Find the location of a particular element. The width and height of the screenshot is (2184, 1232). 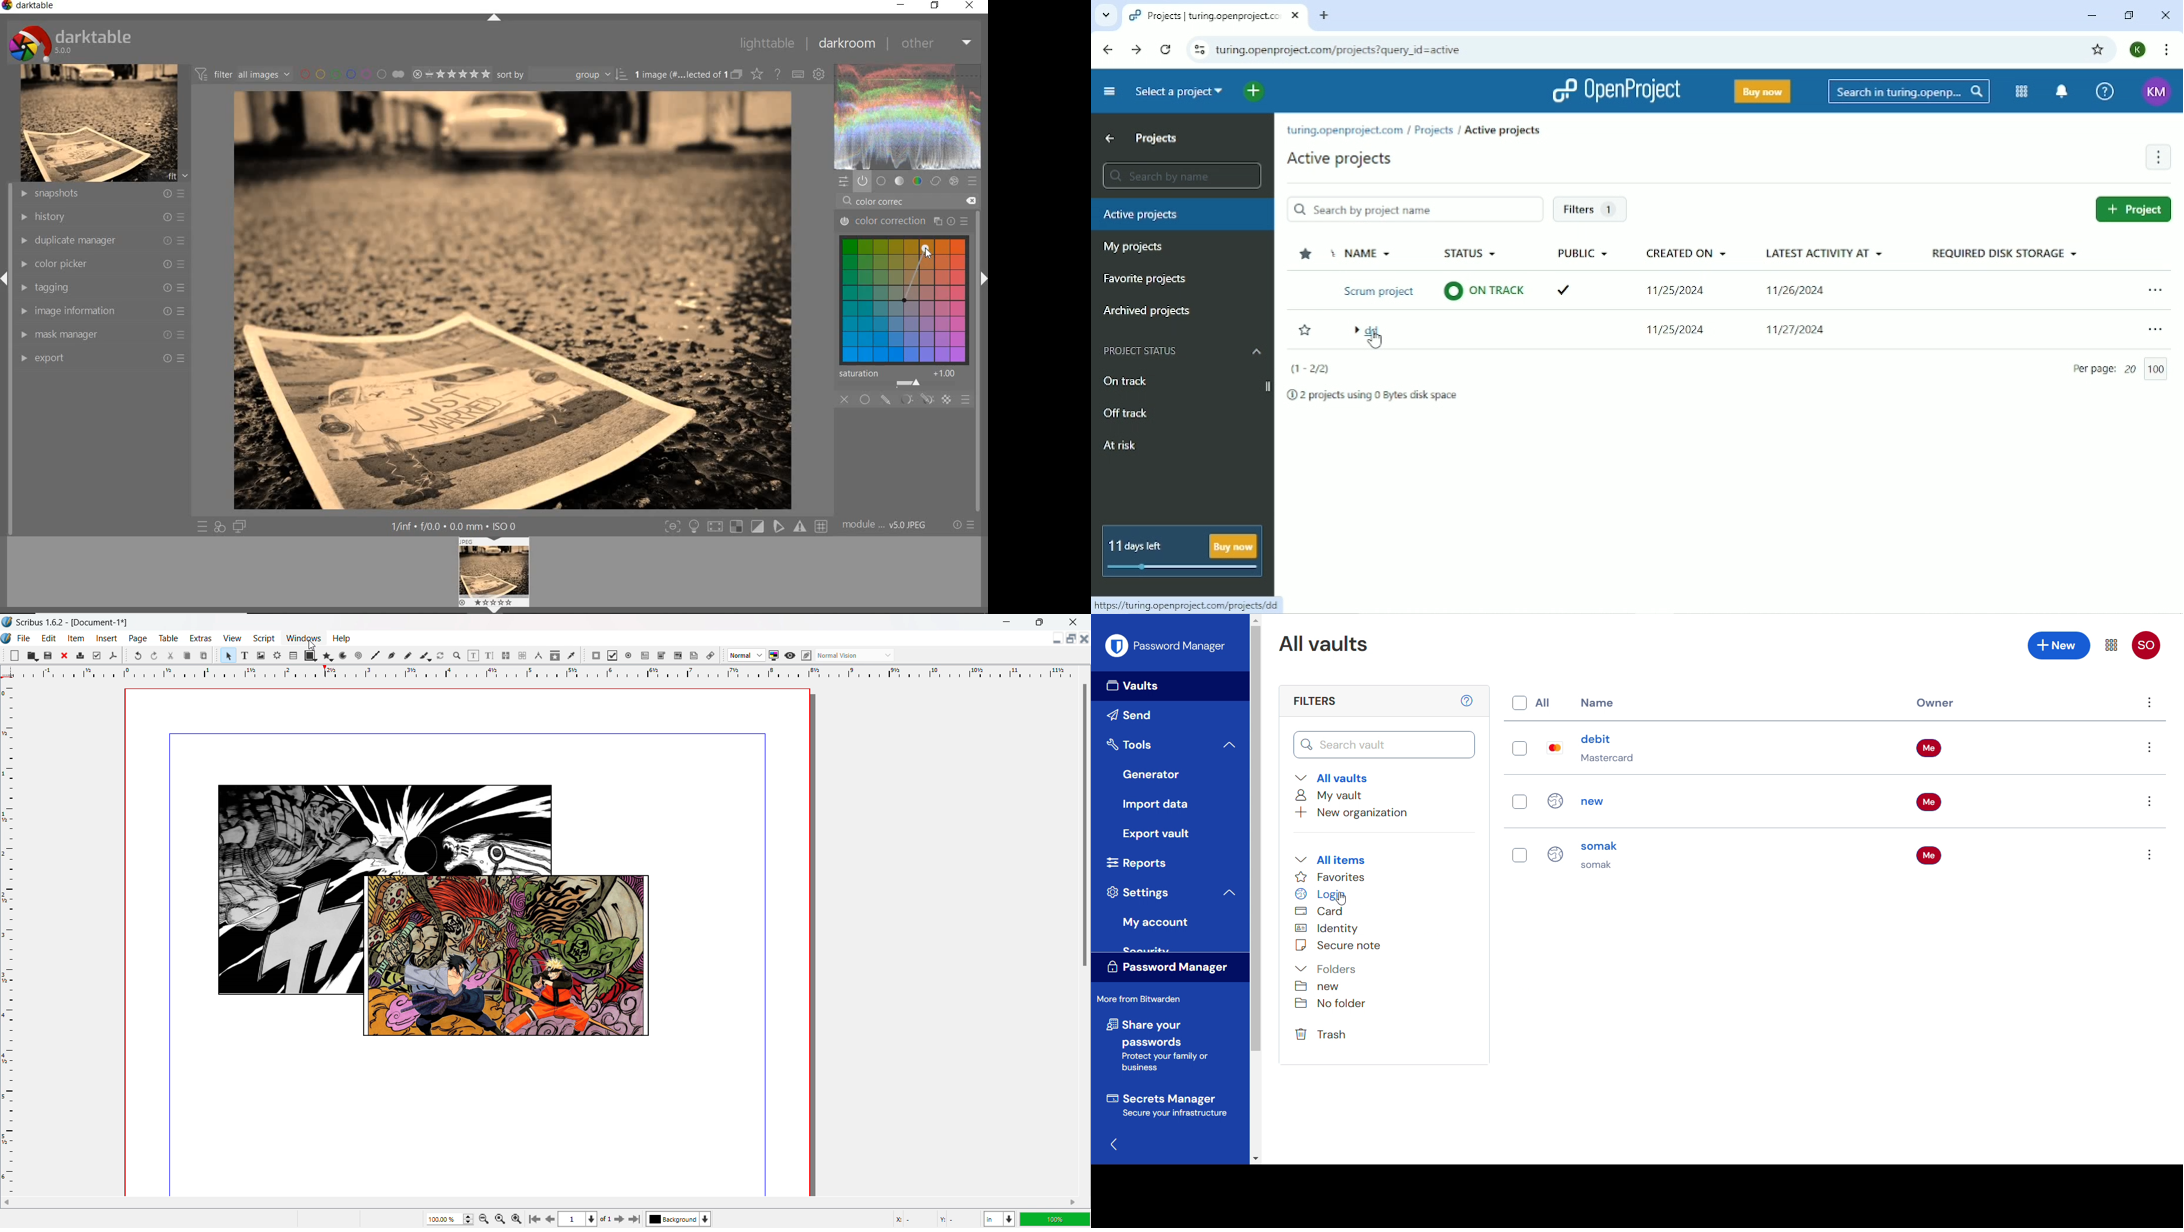

go to previous page is located at coordinates (550, 1218).